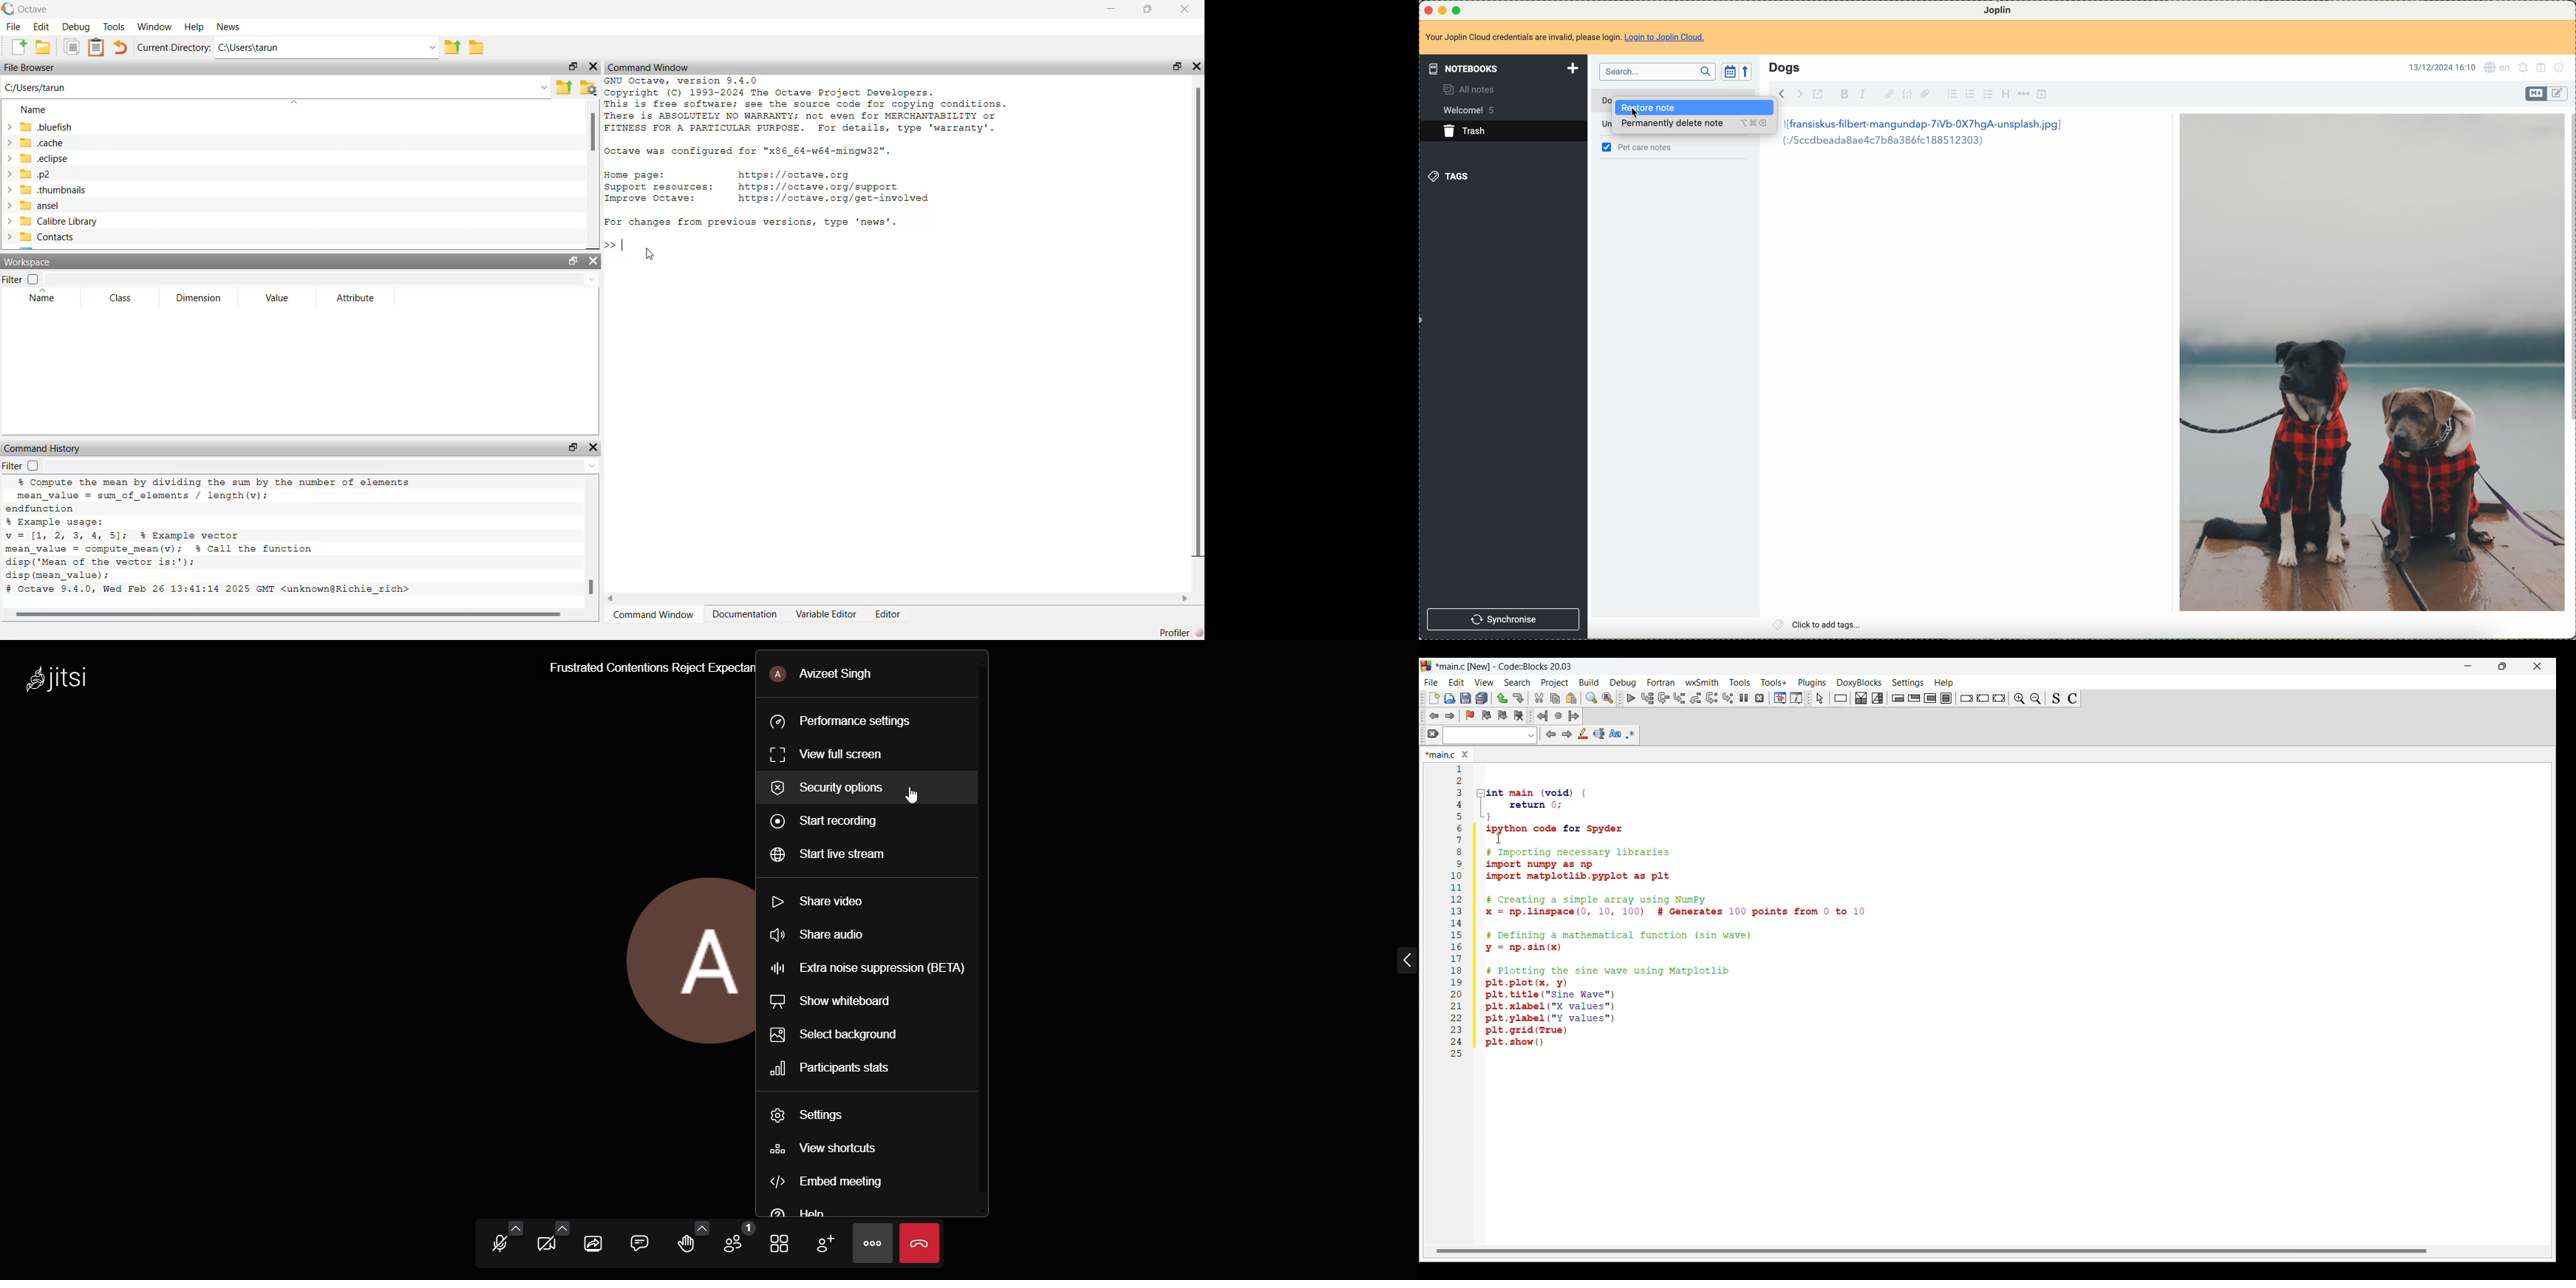 The image size is (2576, 1288). What do you see at coordinates (174, 48) in the screenshot?
I see `Current Directory:` at bounding box center [174, 48].